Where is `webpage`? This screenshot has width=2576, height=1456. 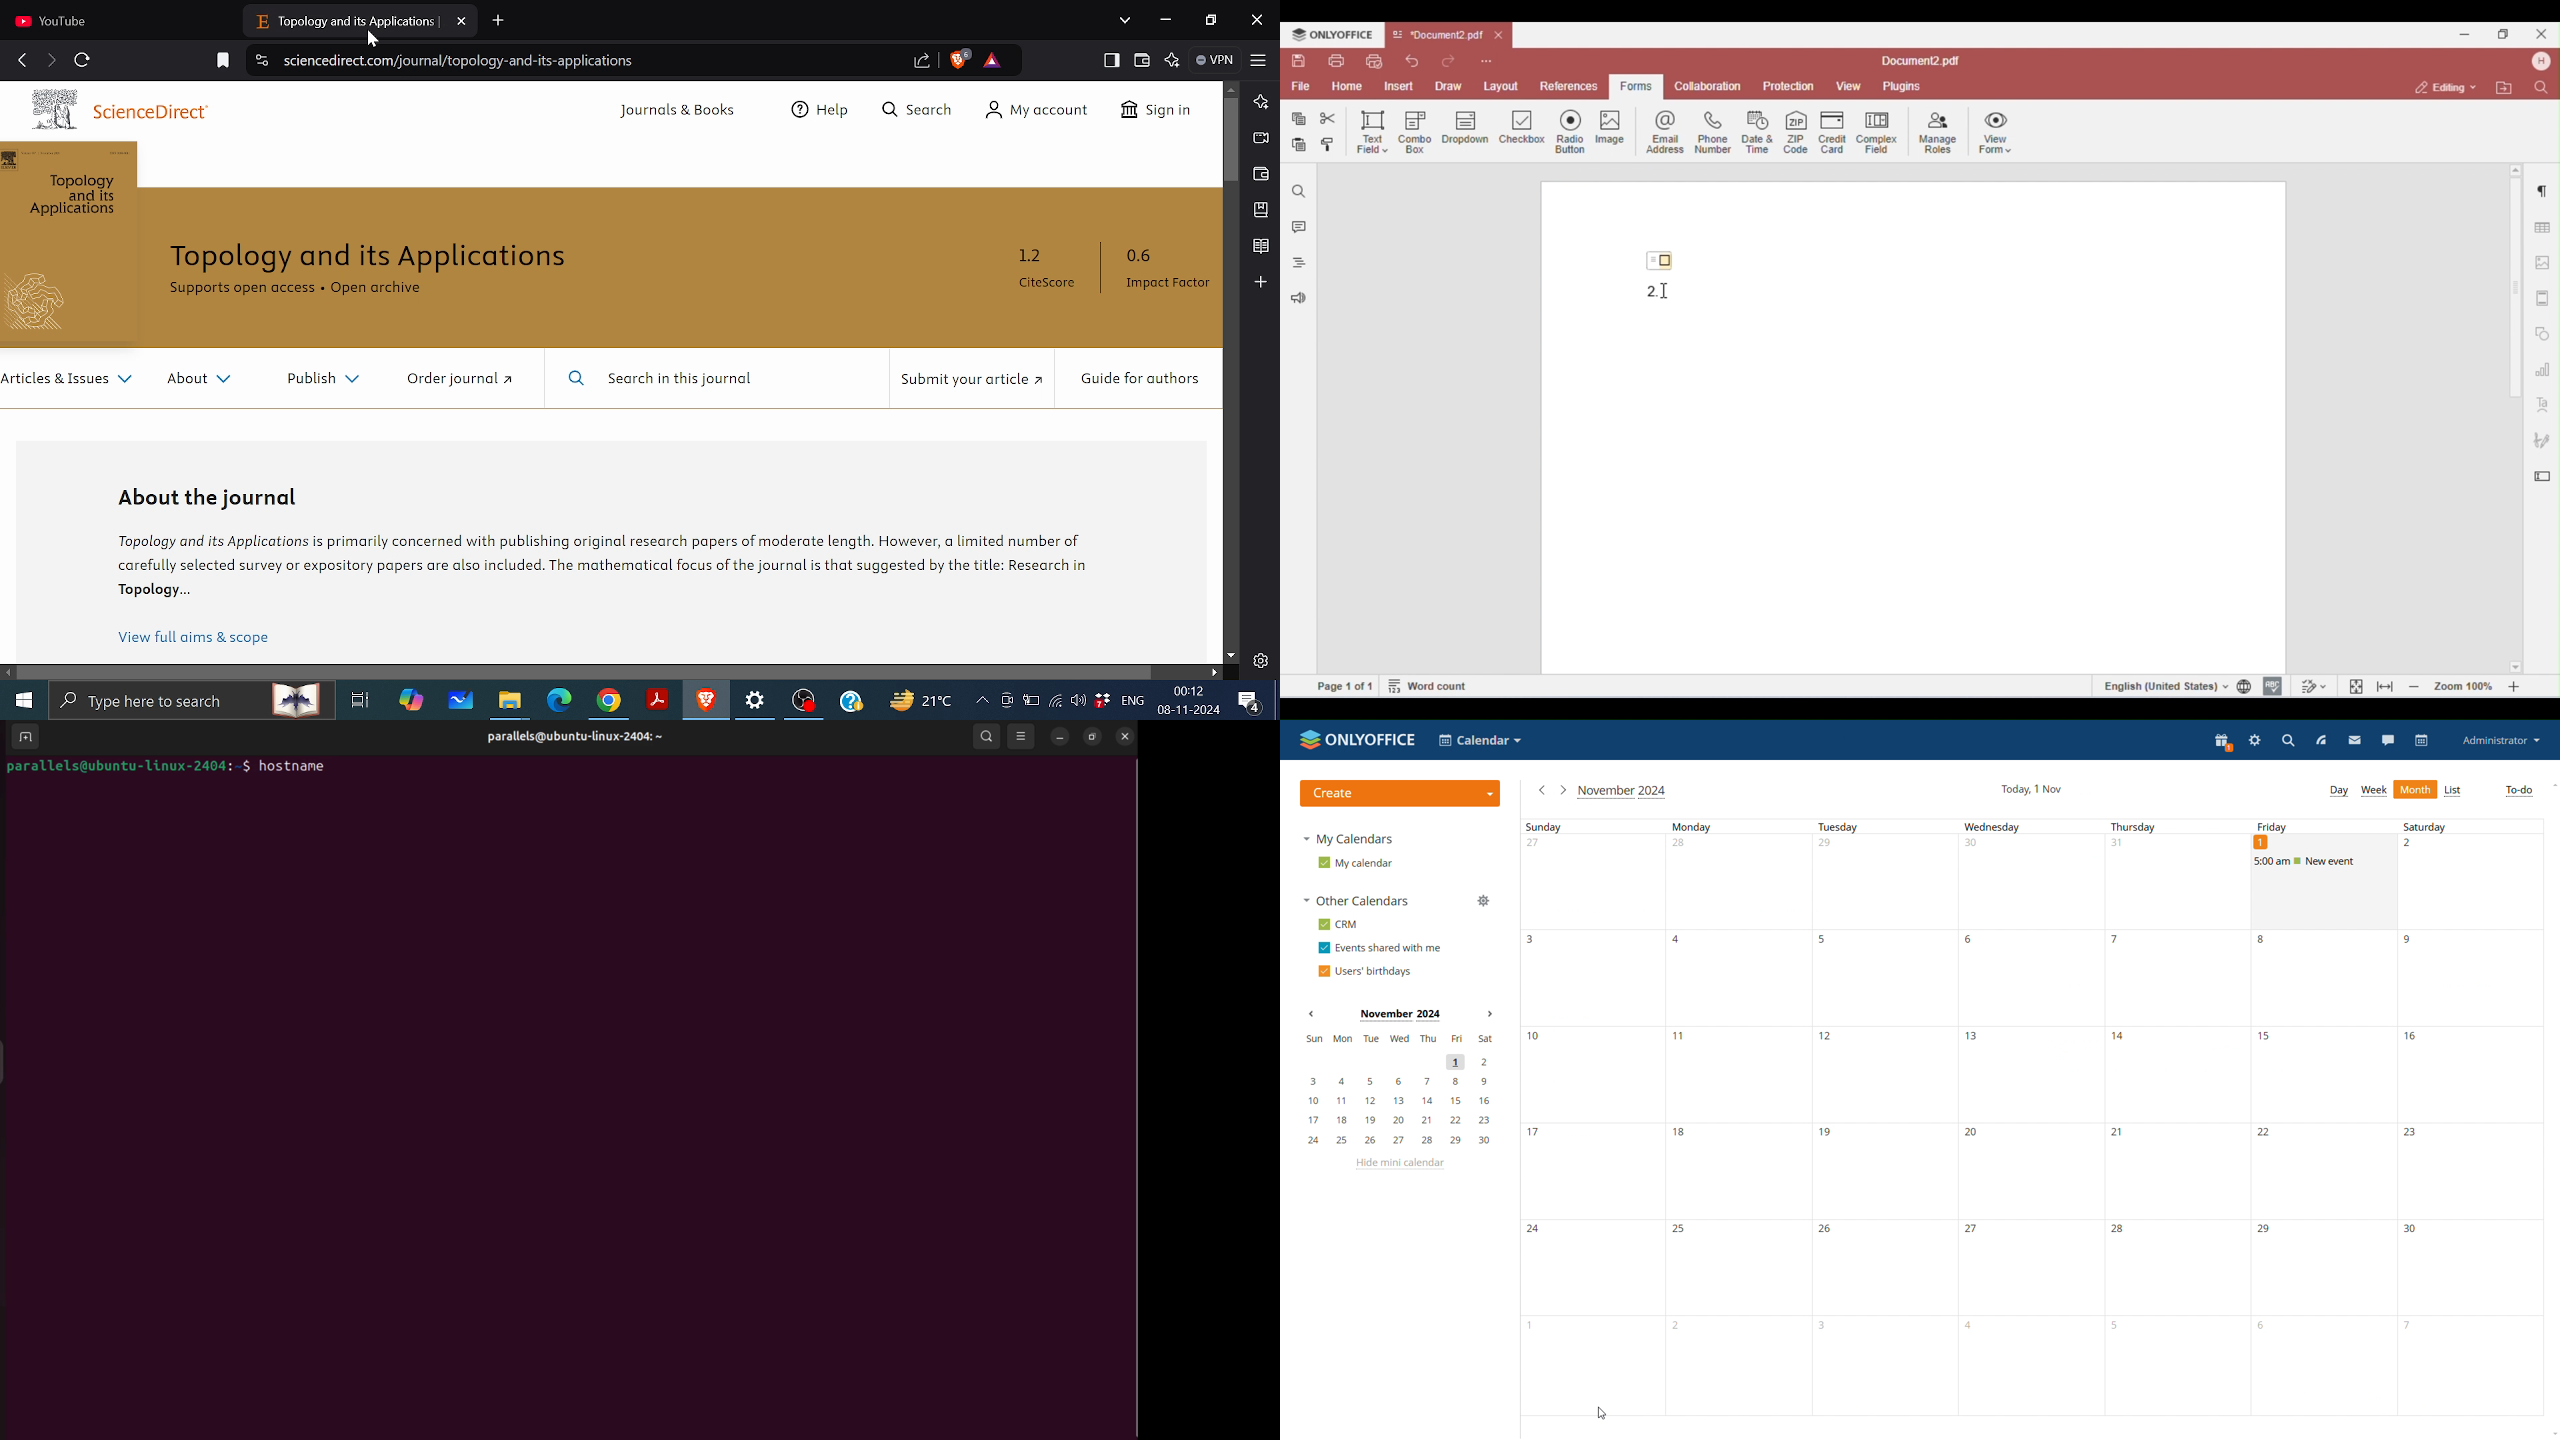
webpage is located at coordinates (611, 372).